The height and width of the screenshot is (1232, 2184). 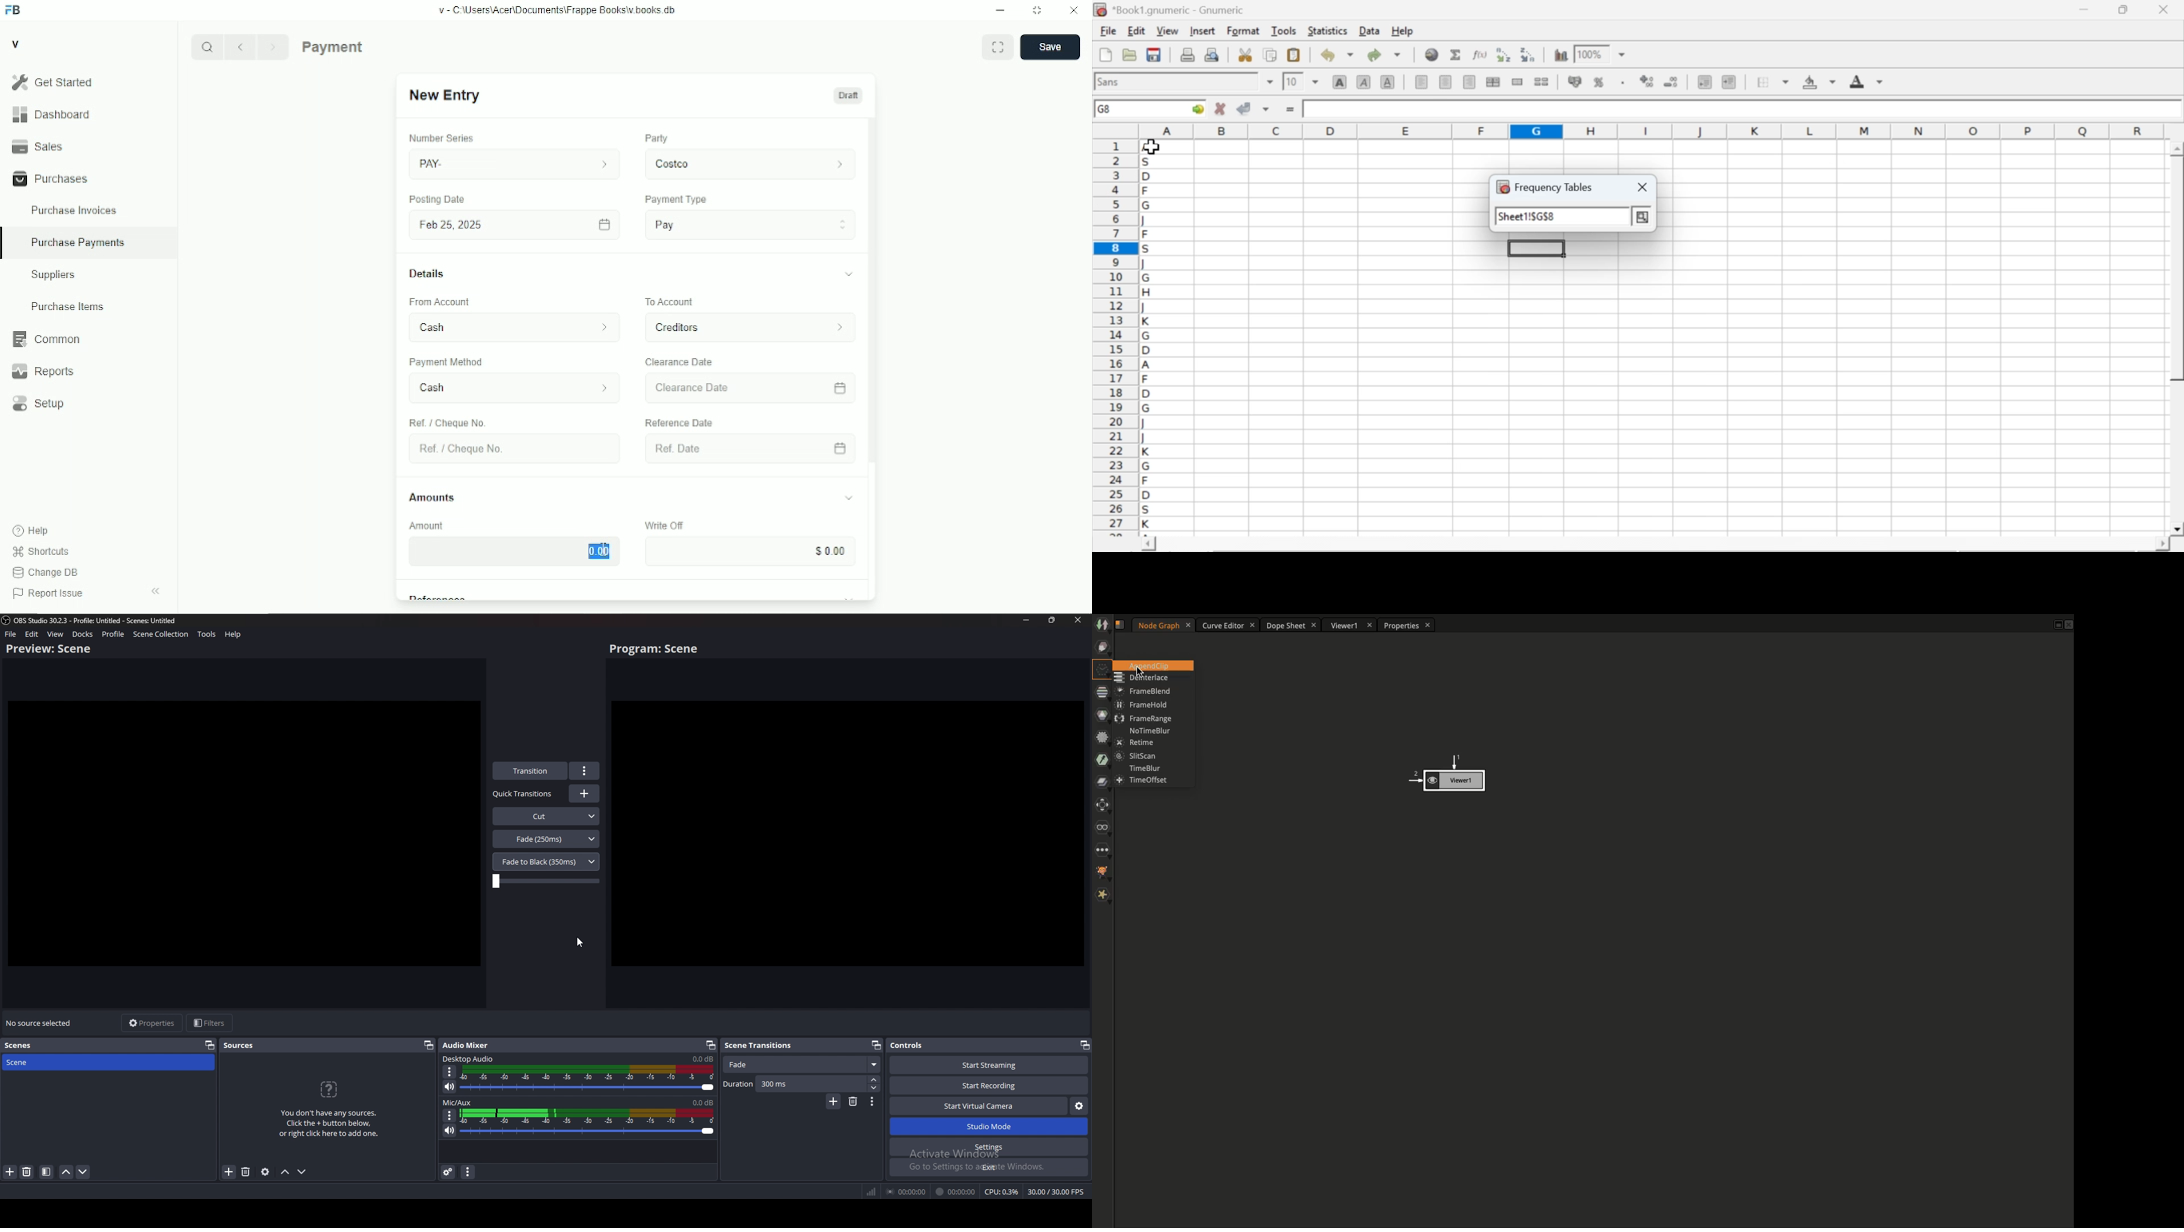 I want to click on Fate to black(350ms), so click(x=550, y=861).